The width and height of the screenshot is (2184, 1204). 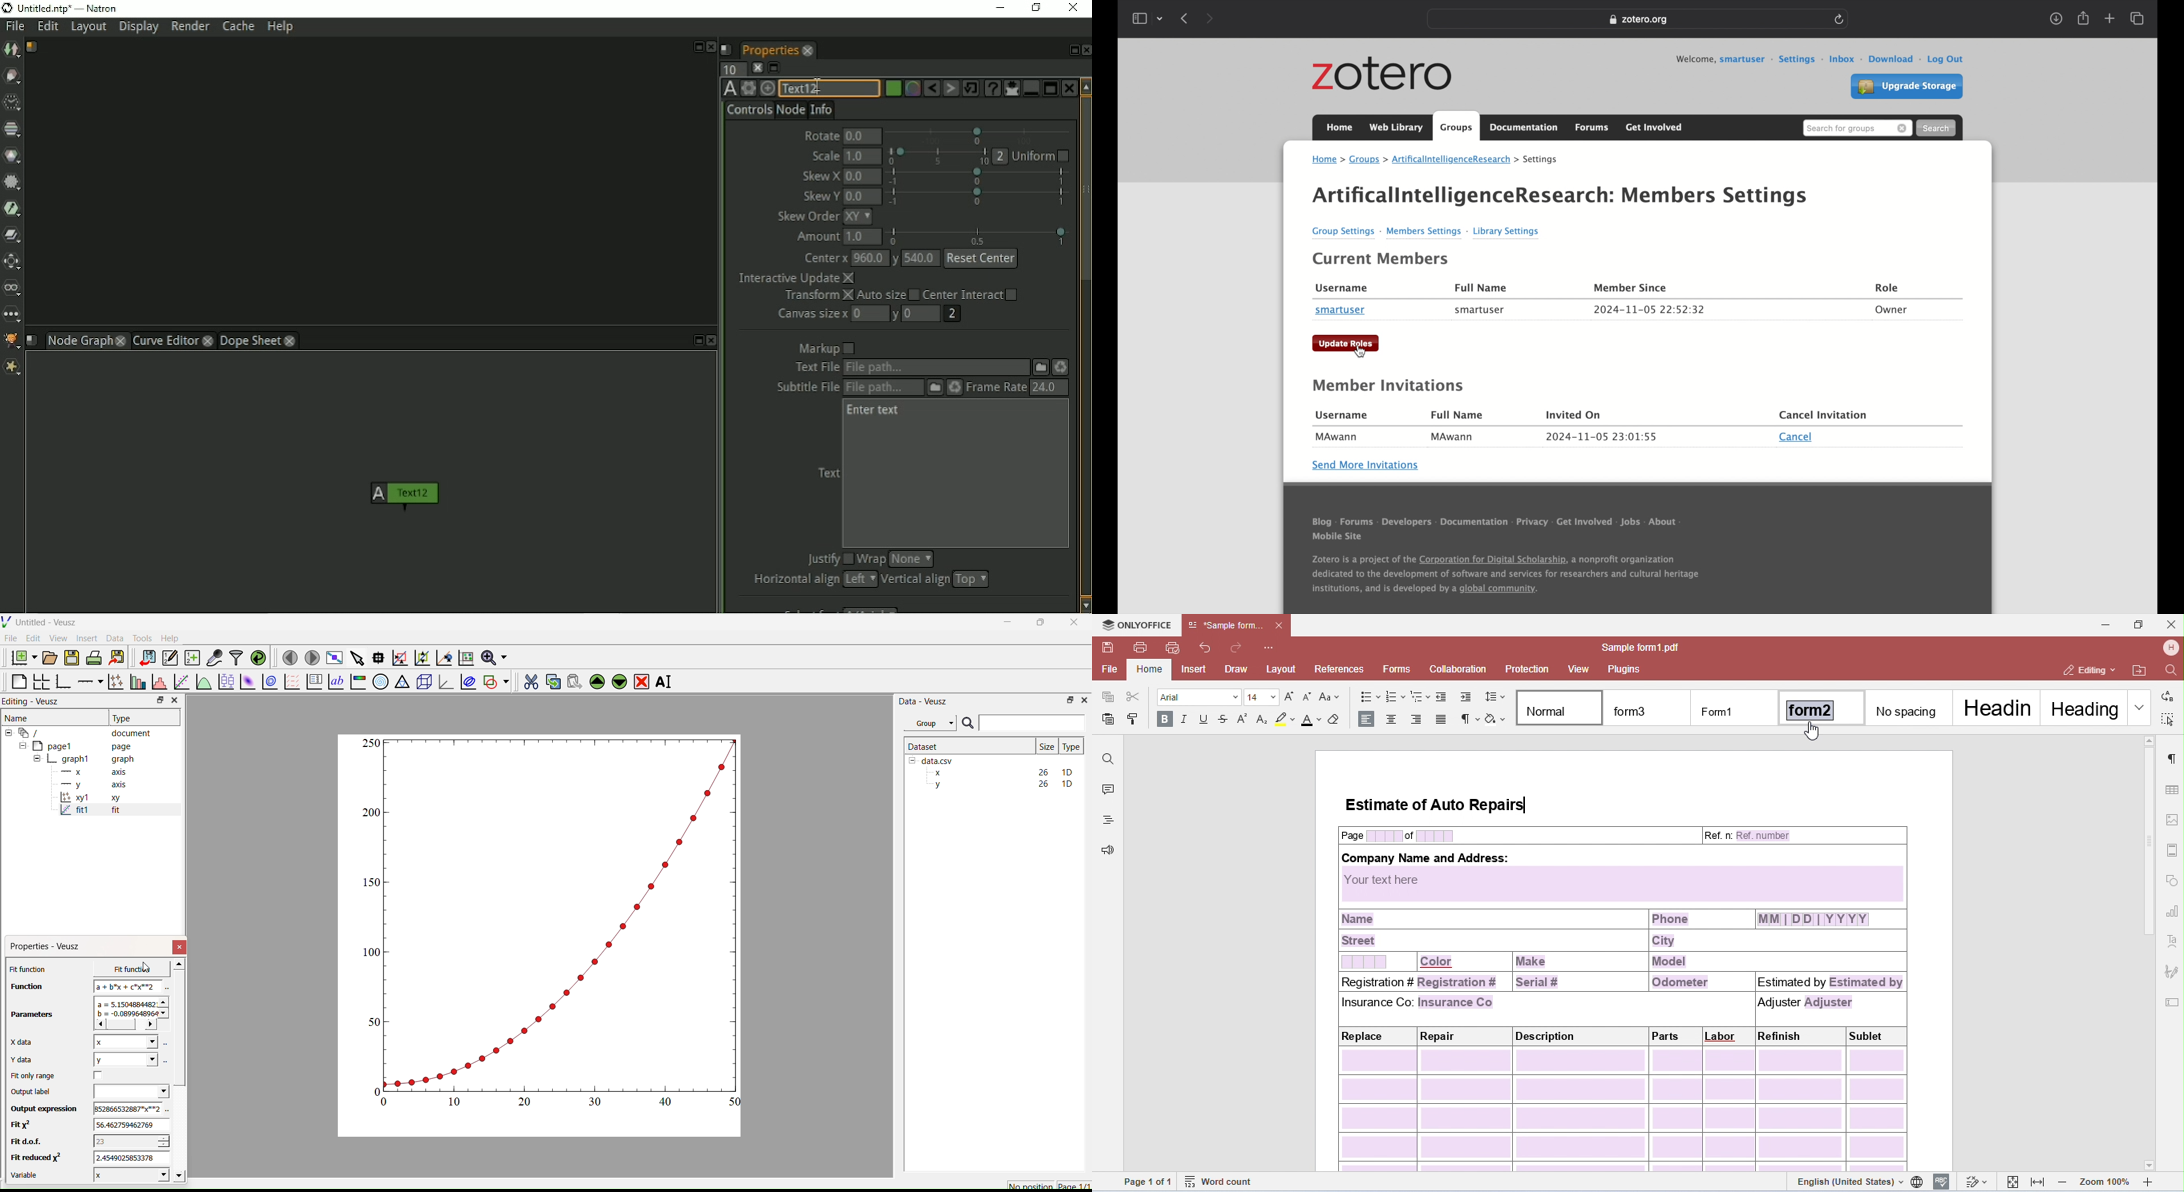 What do you see at coordinates (27, 1143) in the screenshot?
I see `Fit dof.` at bounding box center [27, 1143].